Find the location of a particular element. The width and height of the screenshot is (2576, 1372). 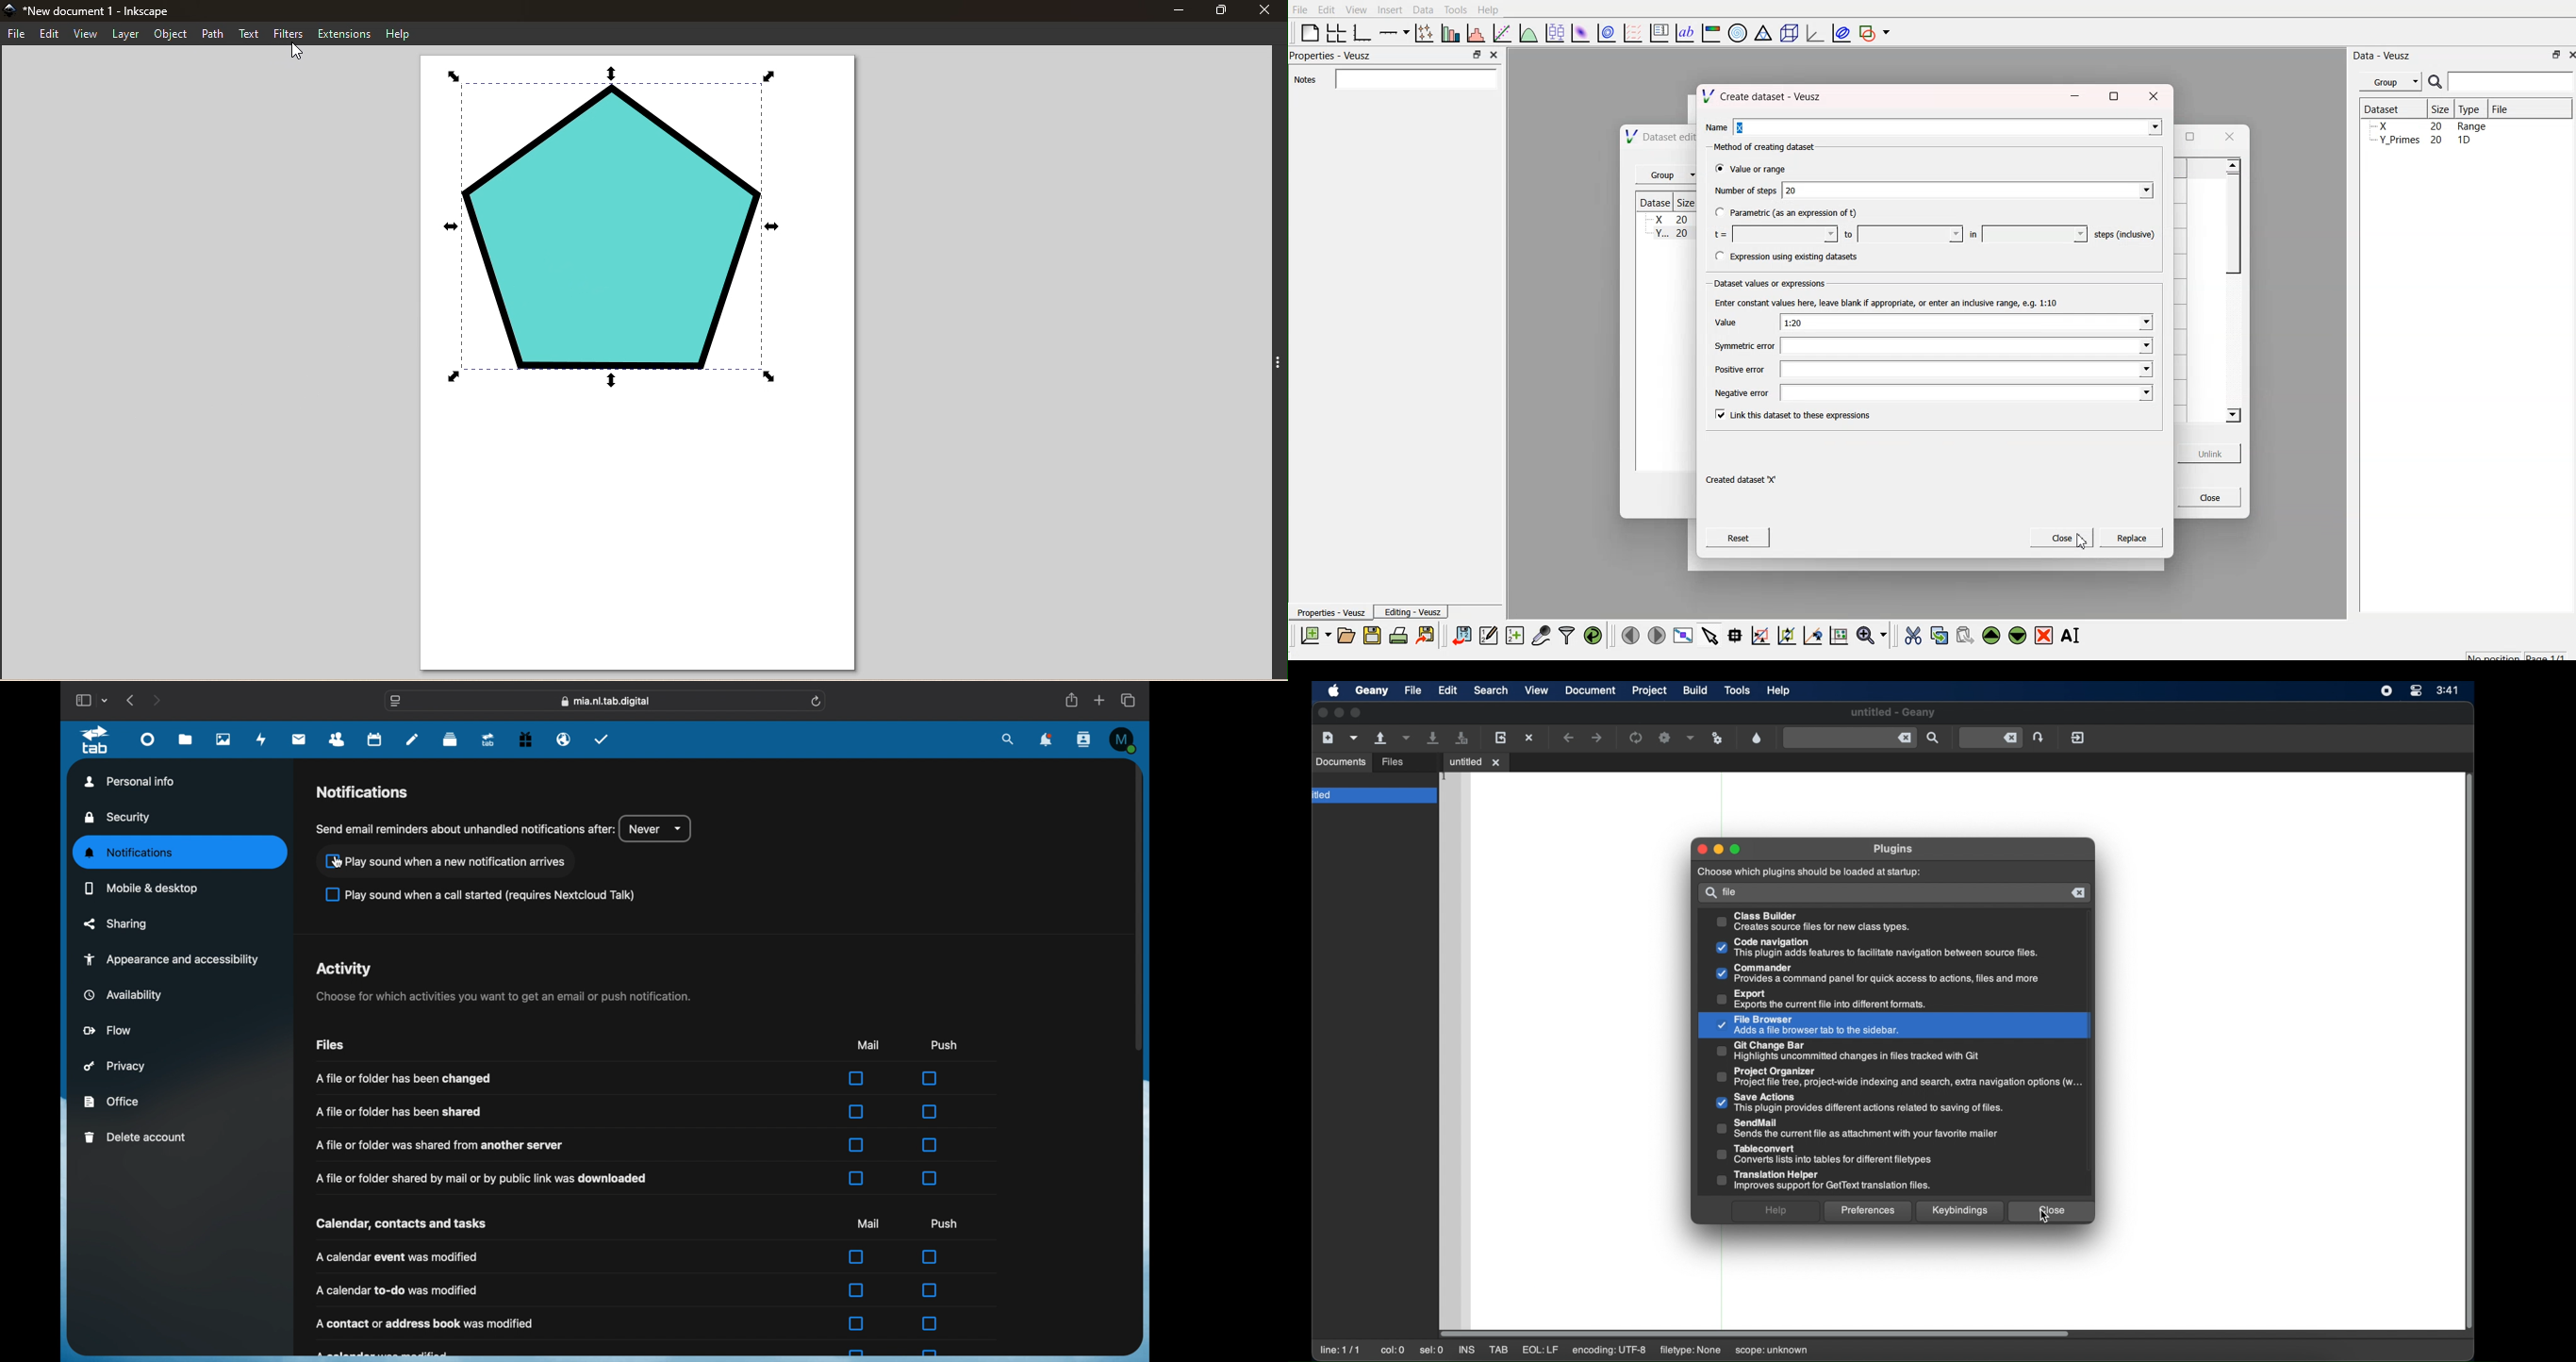

tab group picker is located at coordinates (105, 700).